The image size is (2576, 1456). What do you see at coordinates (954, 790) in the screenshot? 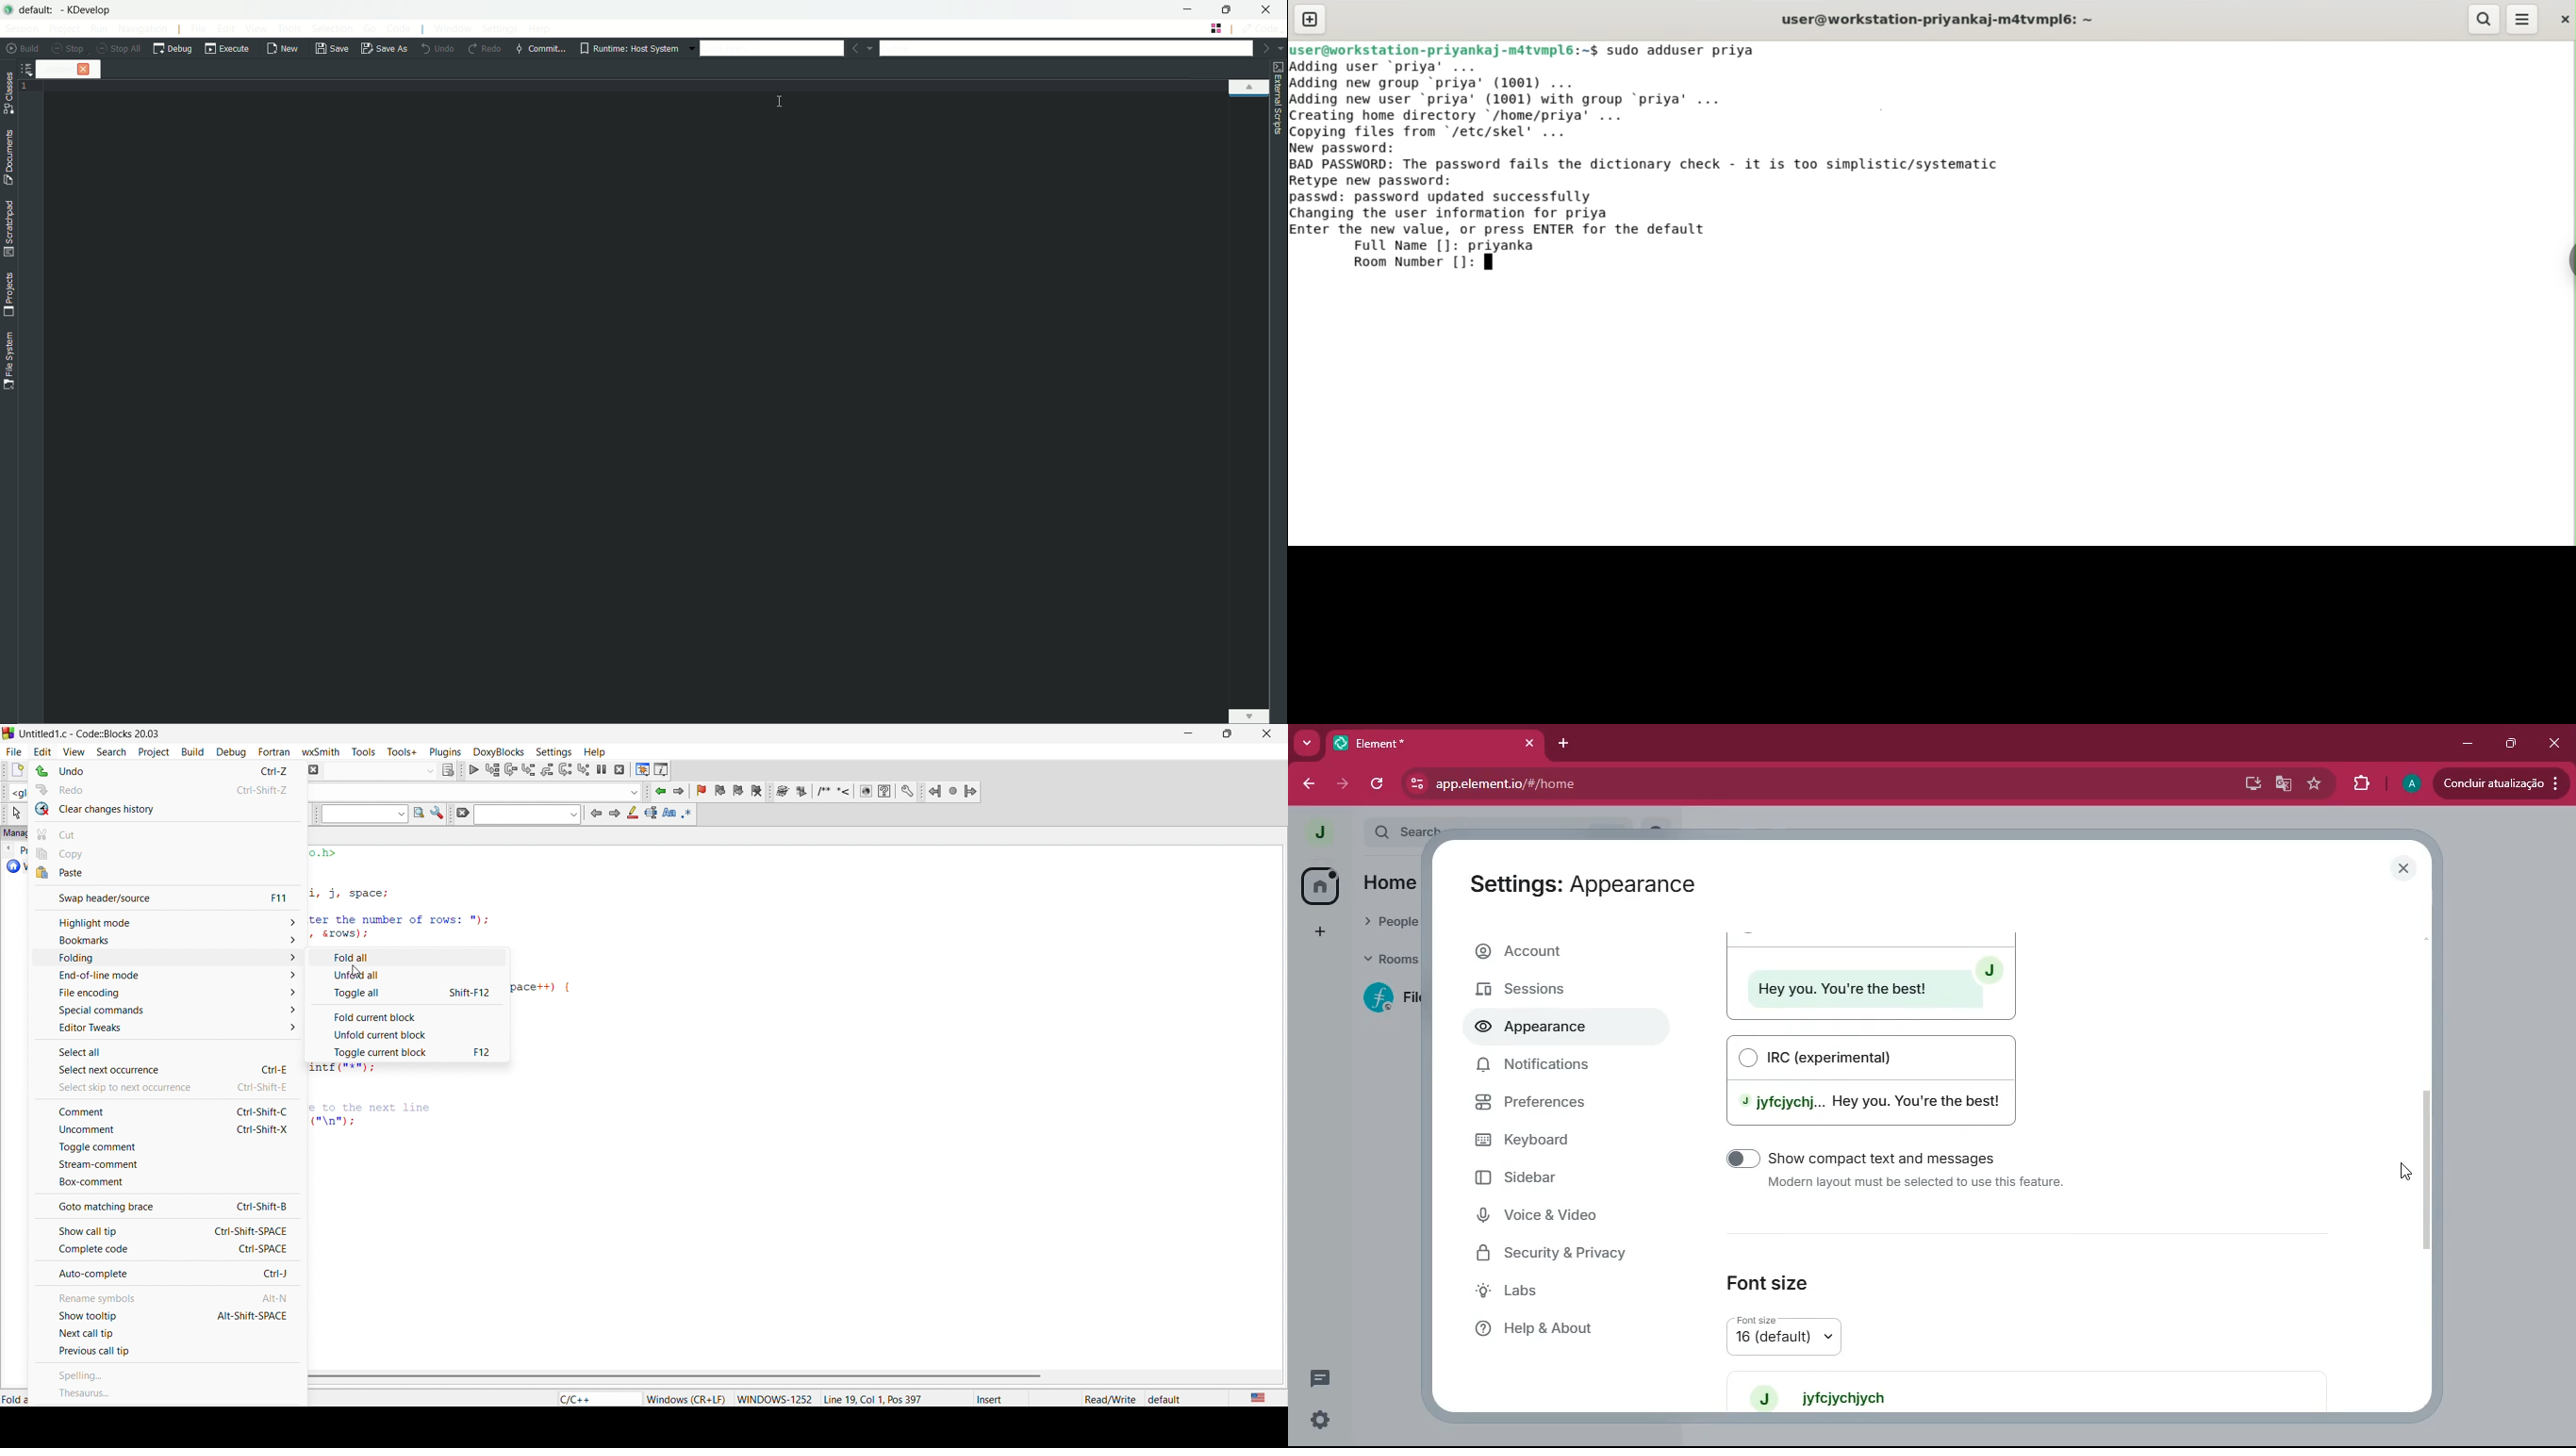
I see `stop` at bounding box center [954, 790].